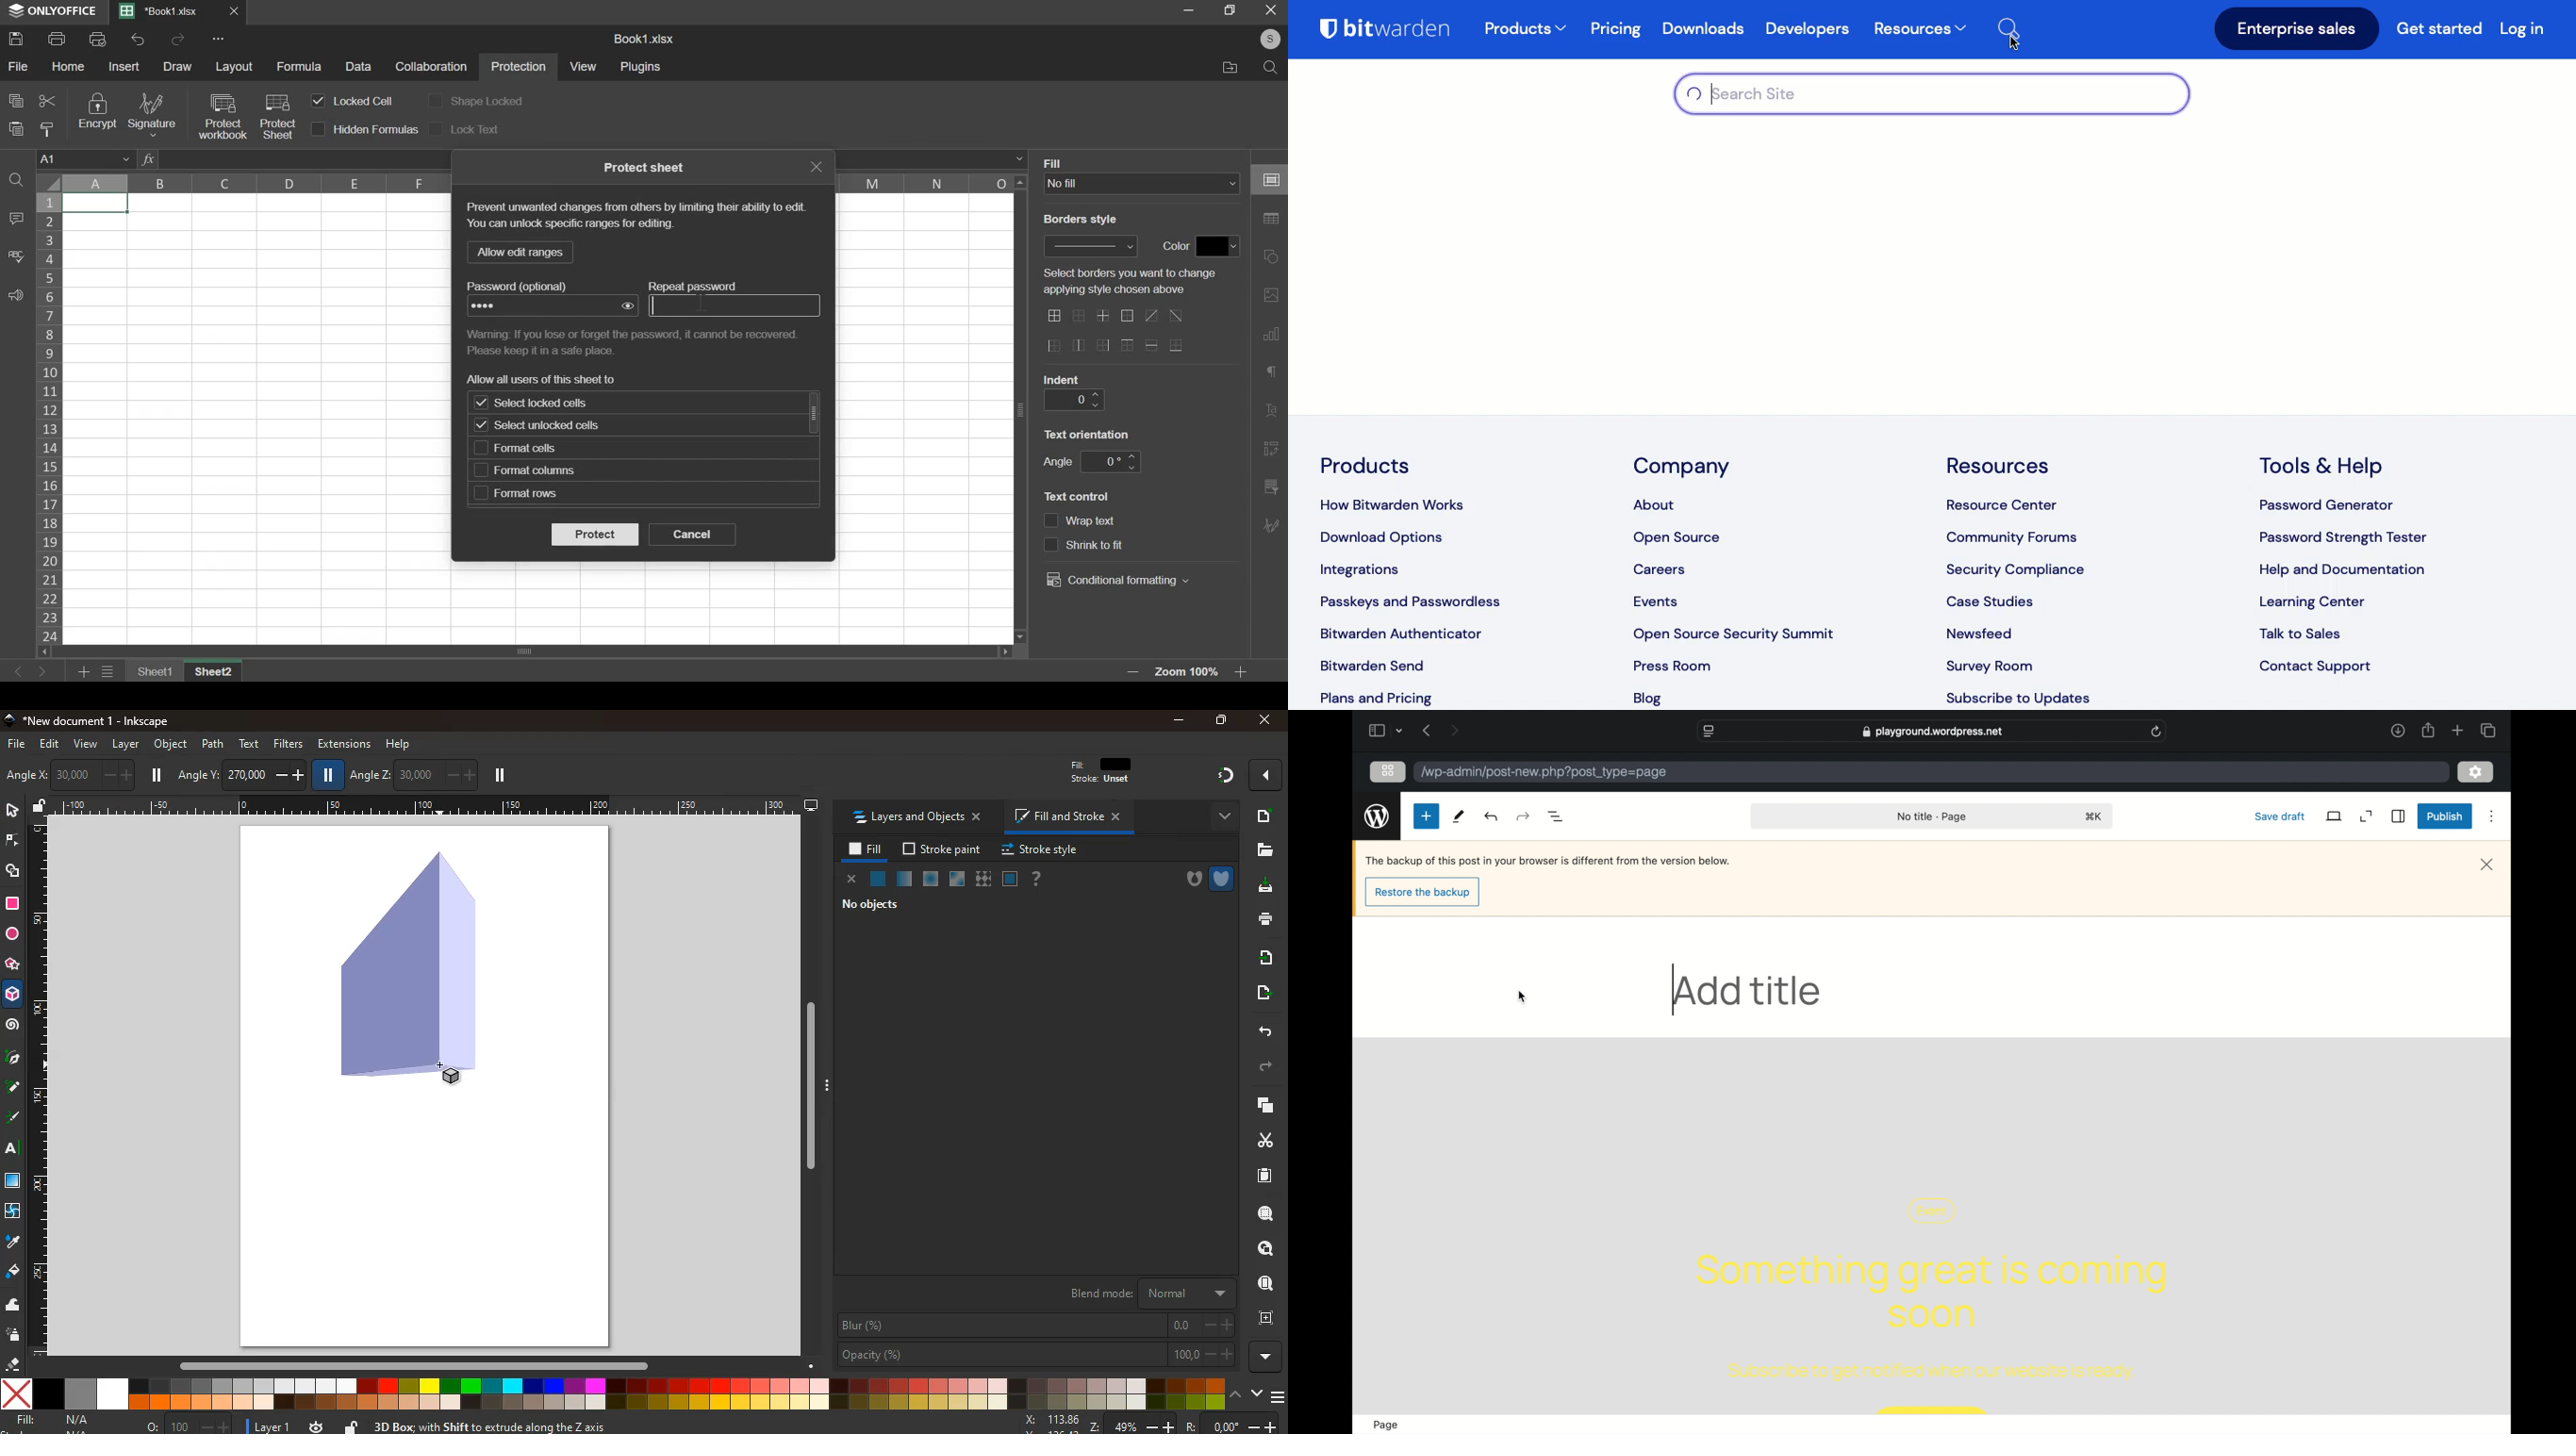  What do you see at coordinates (536, 471) in the screenshot?
I see `format columns` at bounding box center [536, 471].